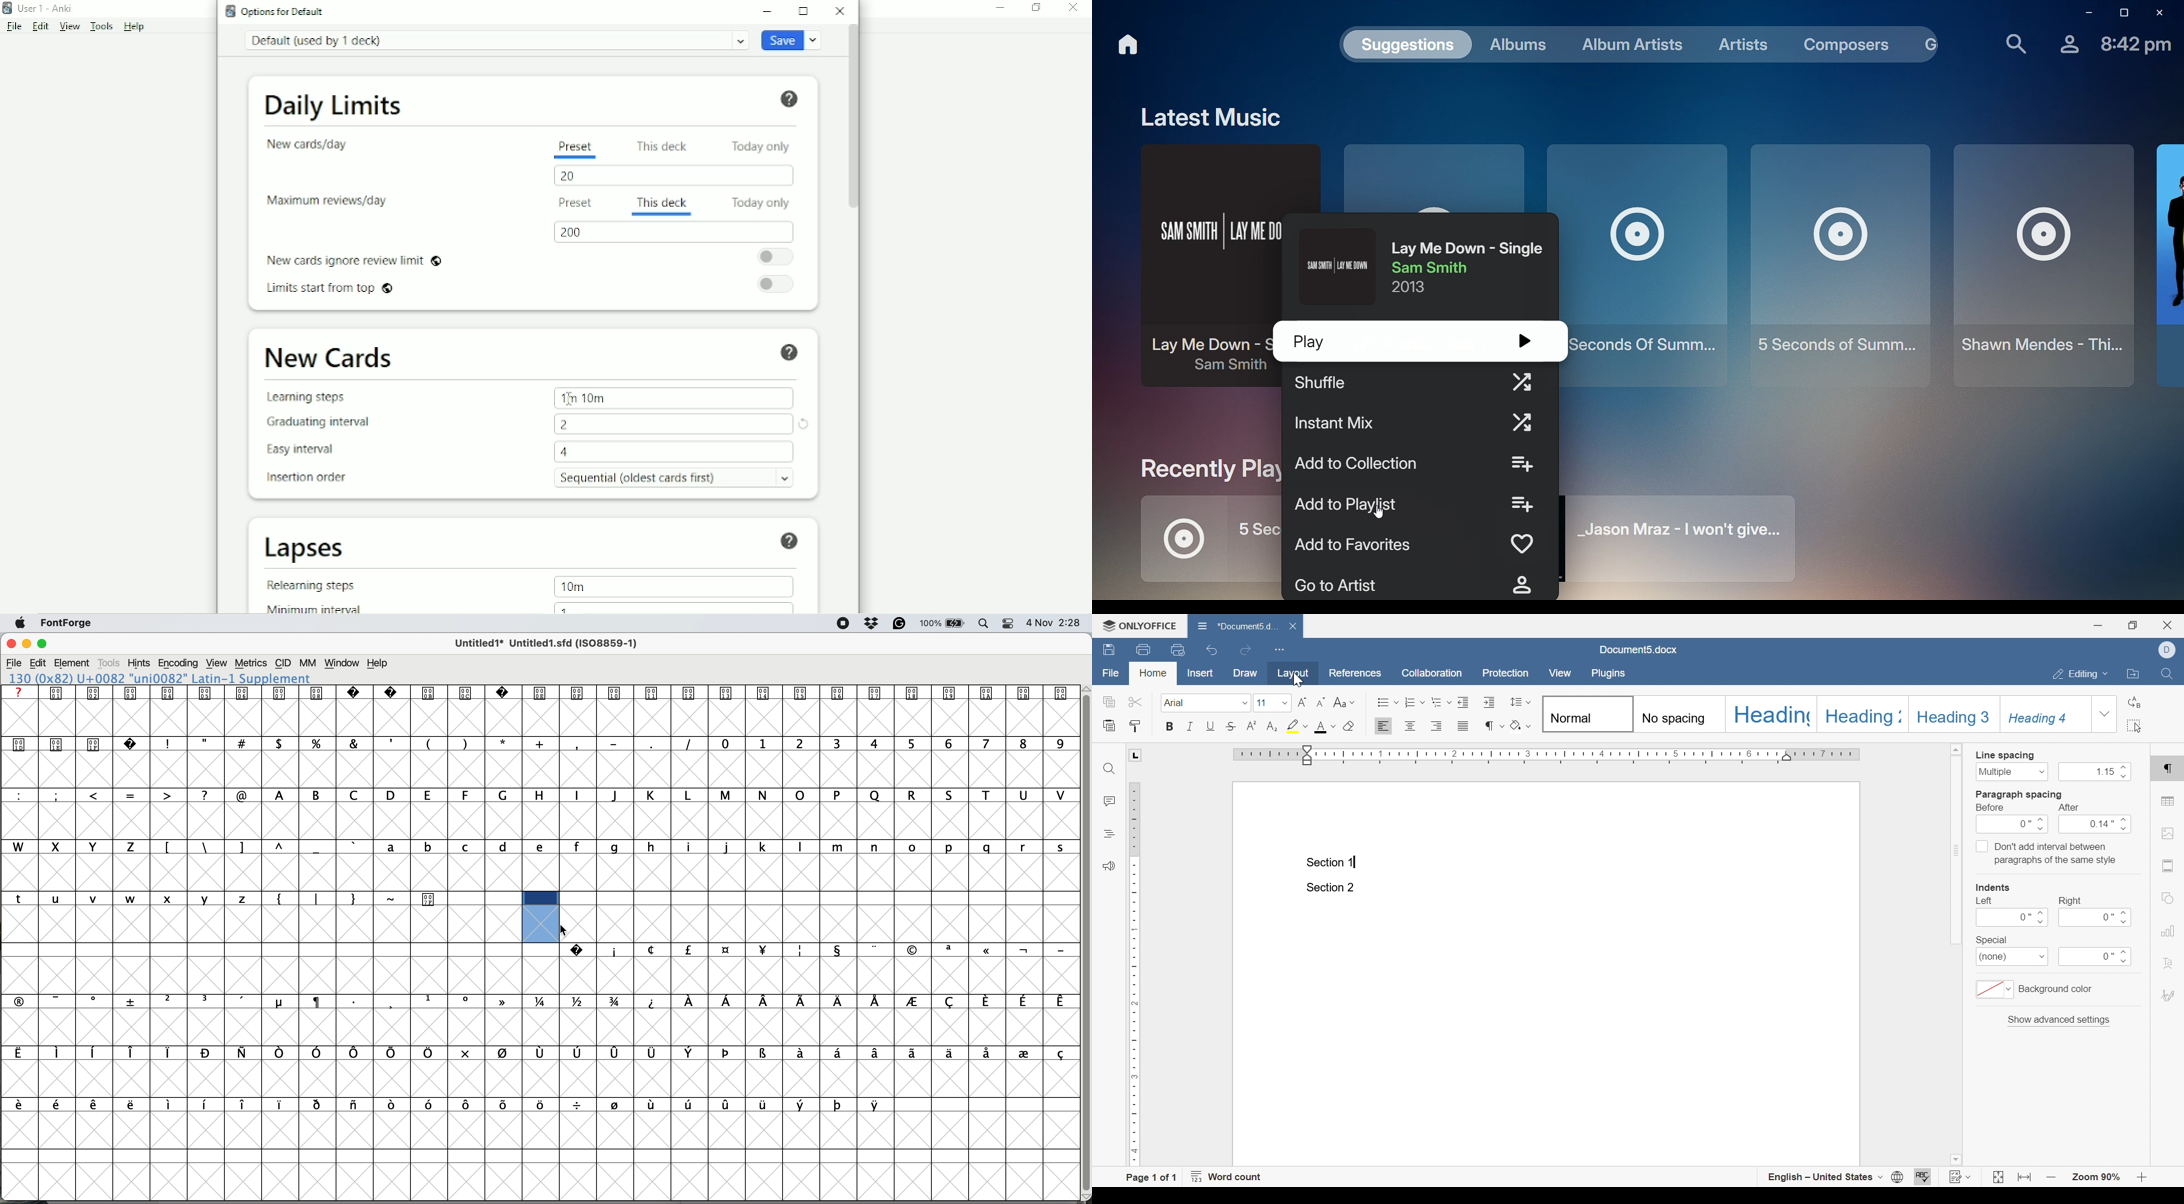  What do you see at coordinates (2104, 714) in the screenshot?
I see `drop down` at bounding box center [2104, 714].